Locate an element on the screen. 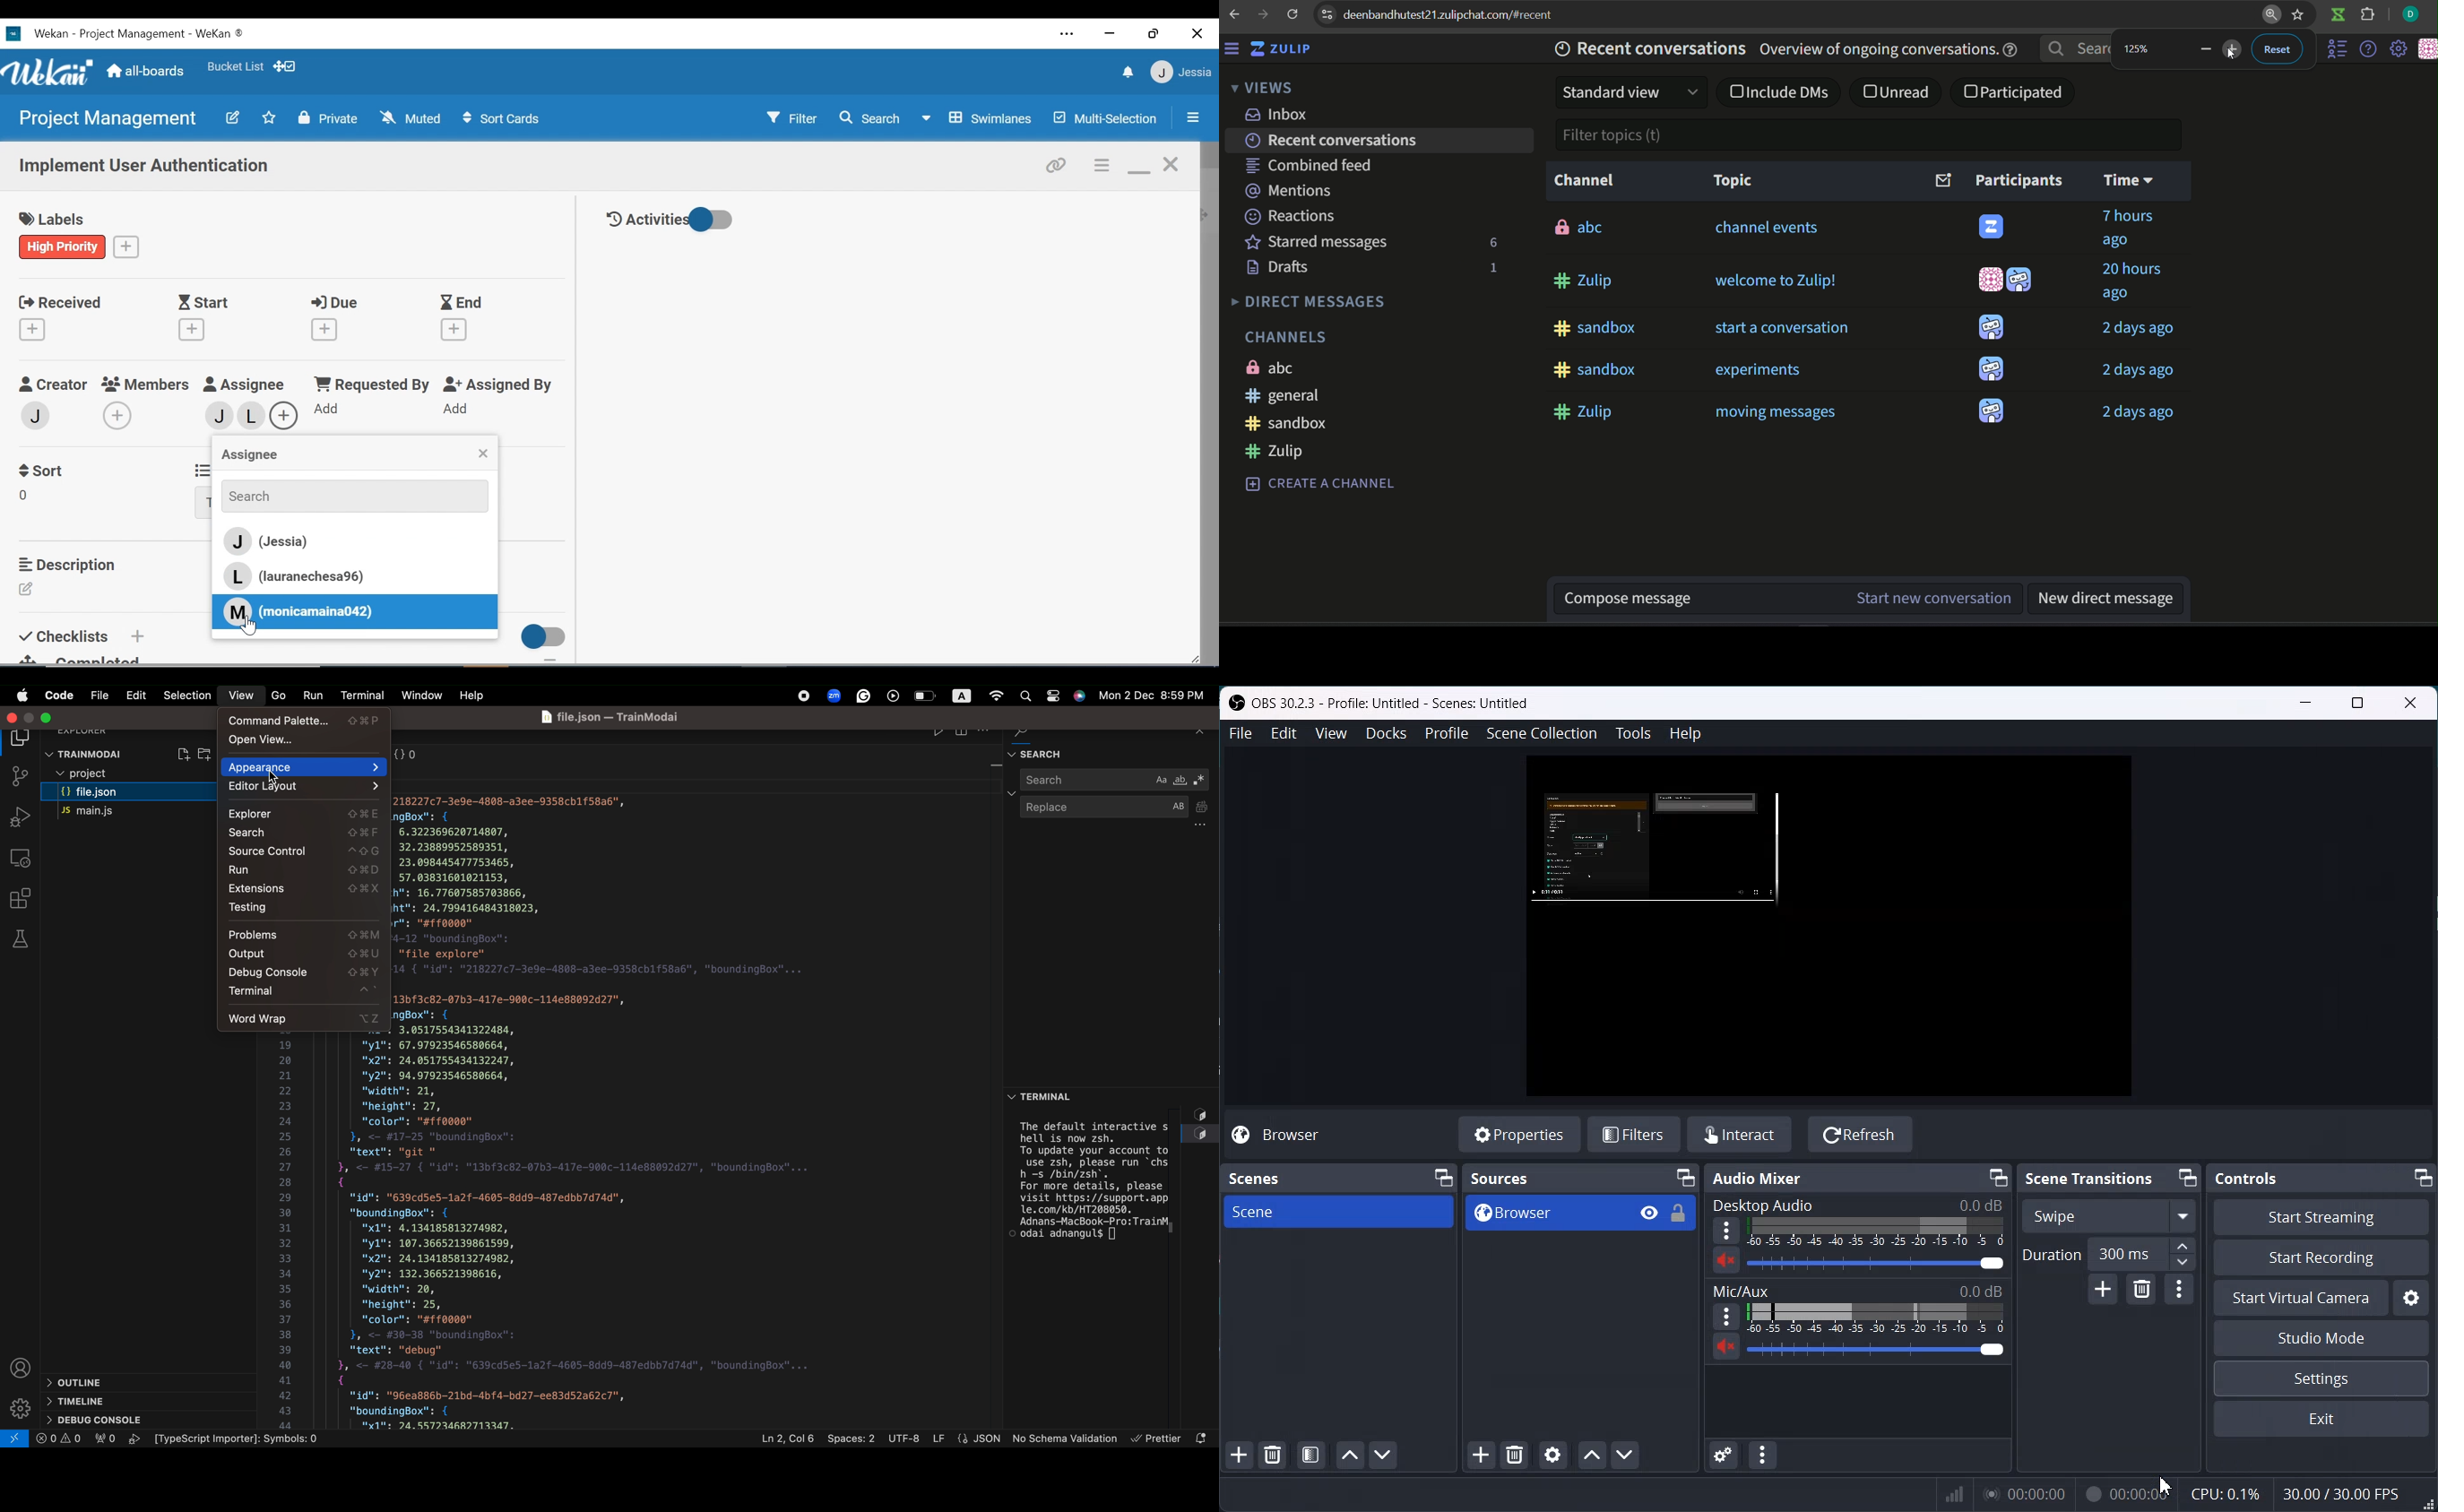 This screenshot has height=1512, width=2464. 300 ms is located at coordinates (2145, 1254).